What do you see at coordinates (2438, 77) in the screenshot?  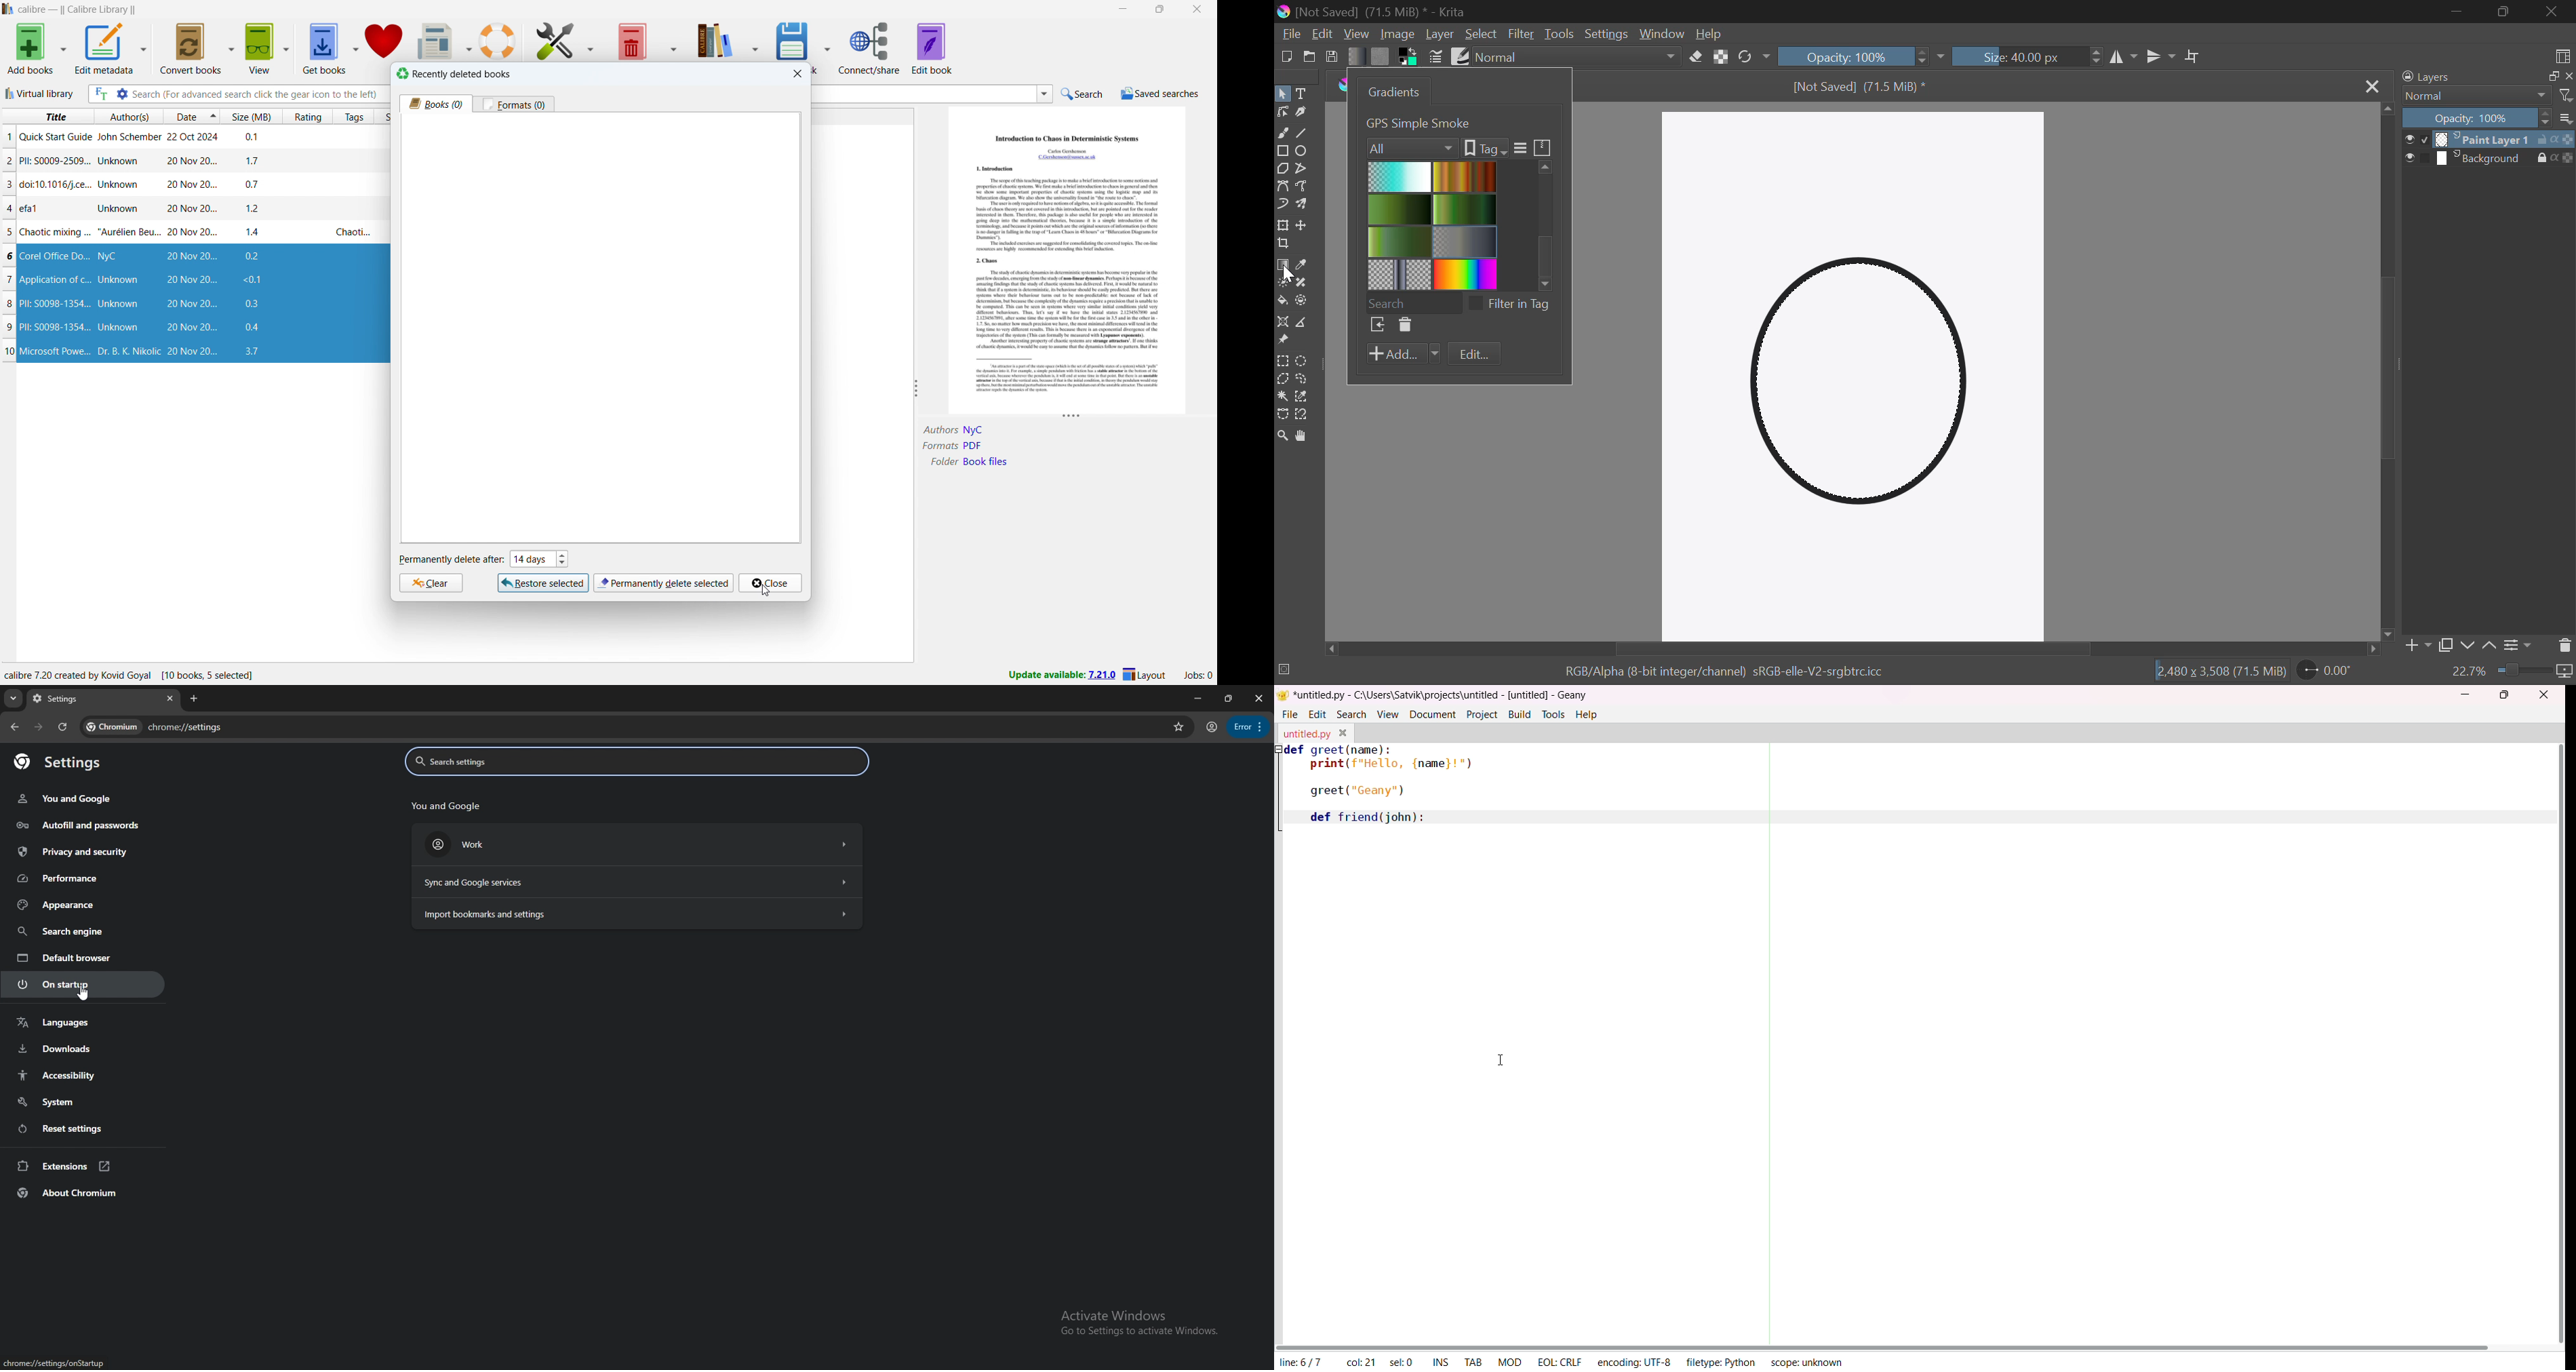 I see `Layers Docker` at bounding box center [2438, 77].